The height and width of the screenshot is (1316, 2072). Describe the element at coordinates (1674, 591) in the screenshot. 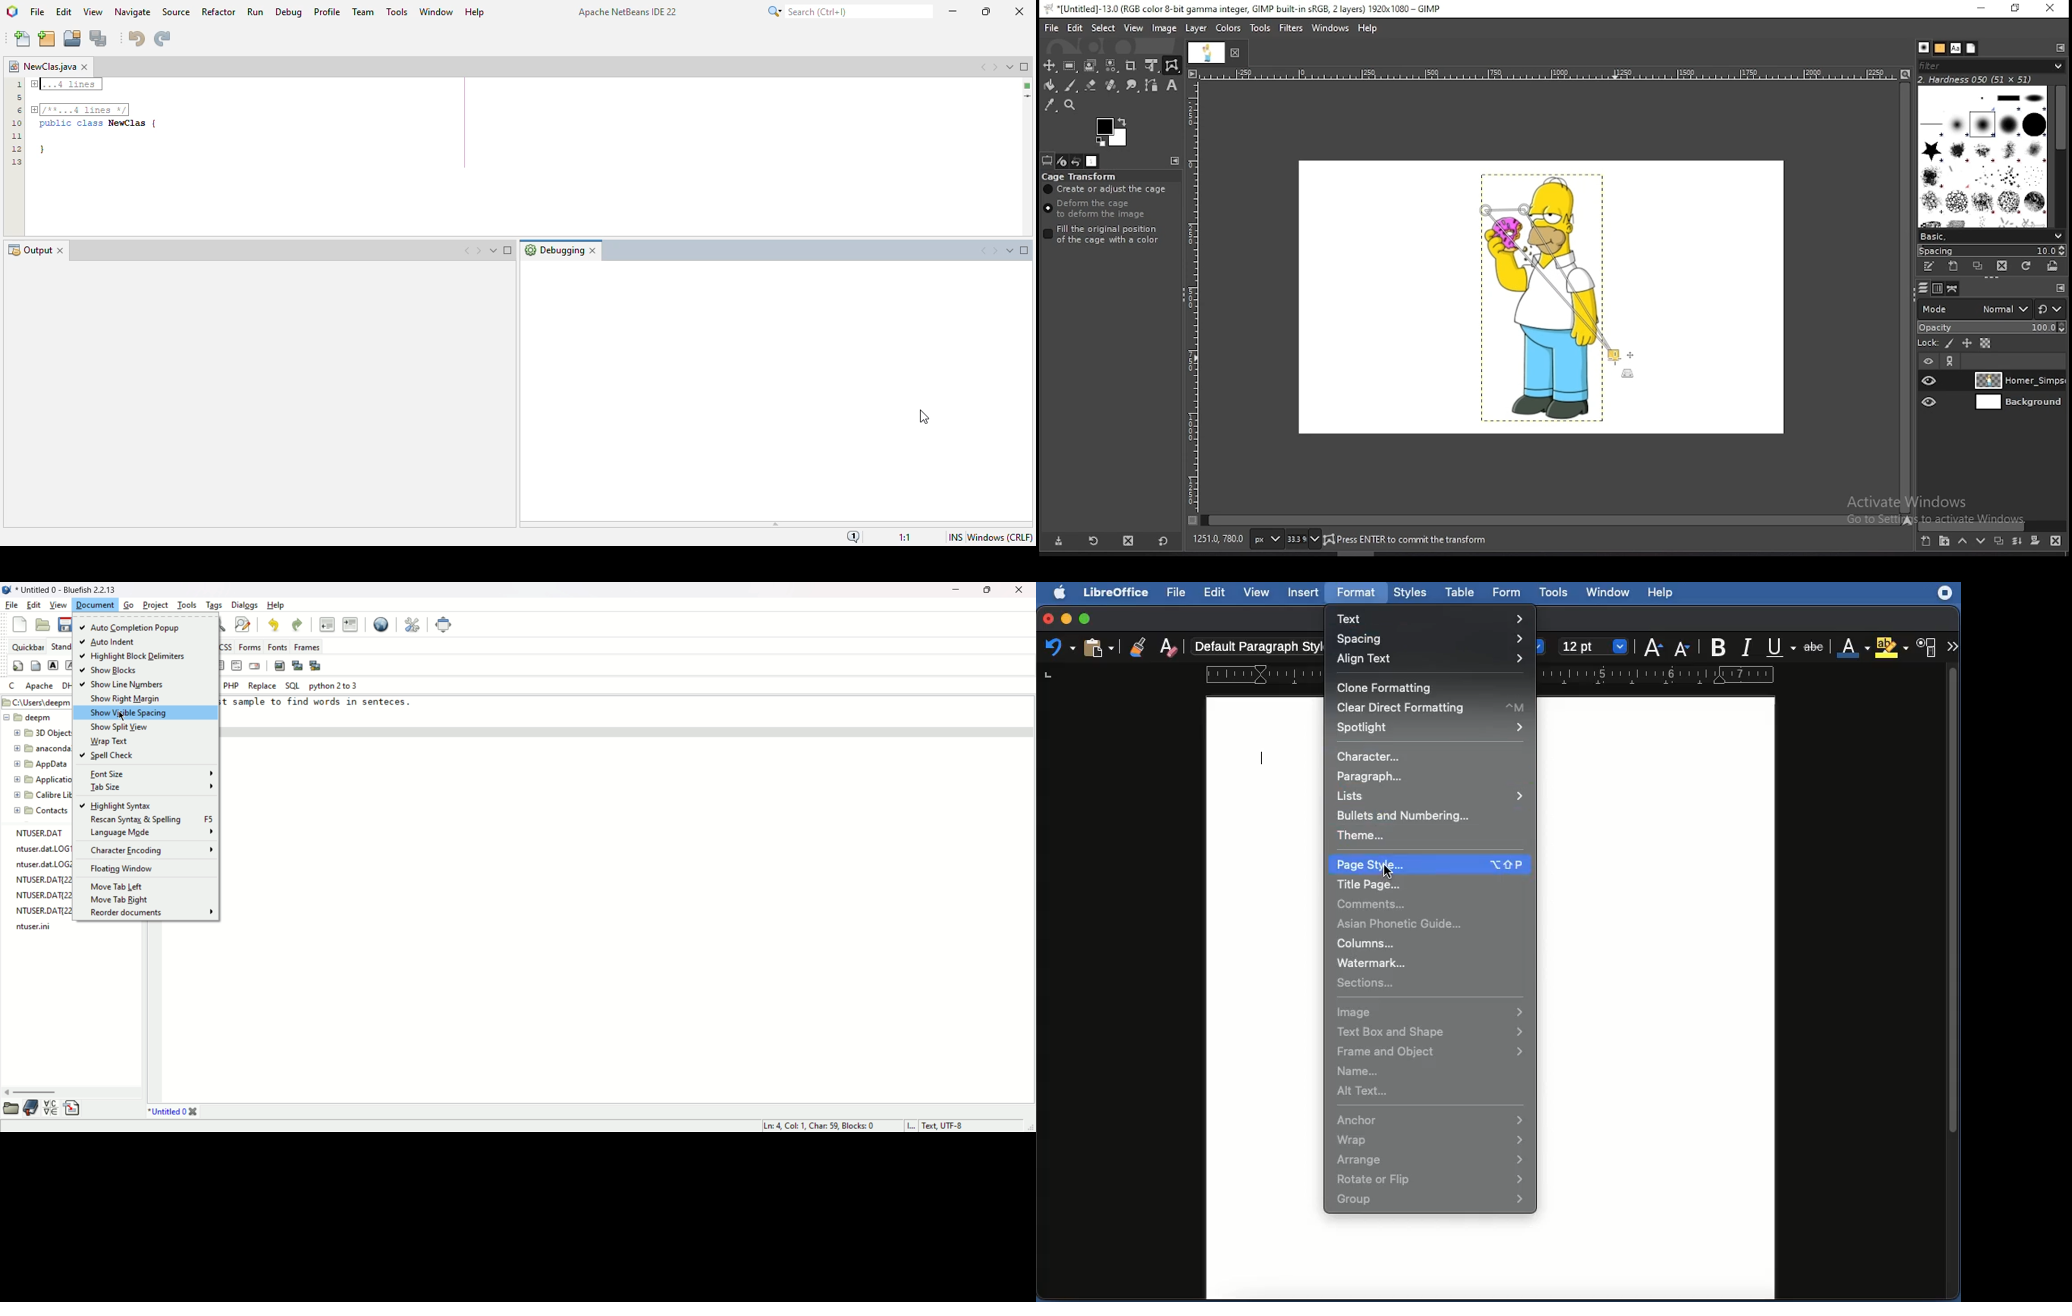

I see `Help` at that location.